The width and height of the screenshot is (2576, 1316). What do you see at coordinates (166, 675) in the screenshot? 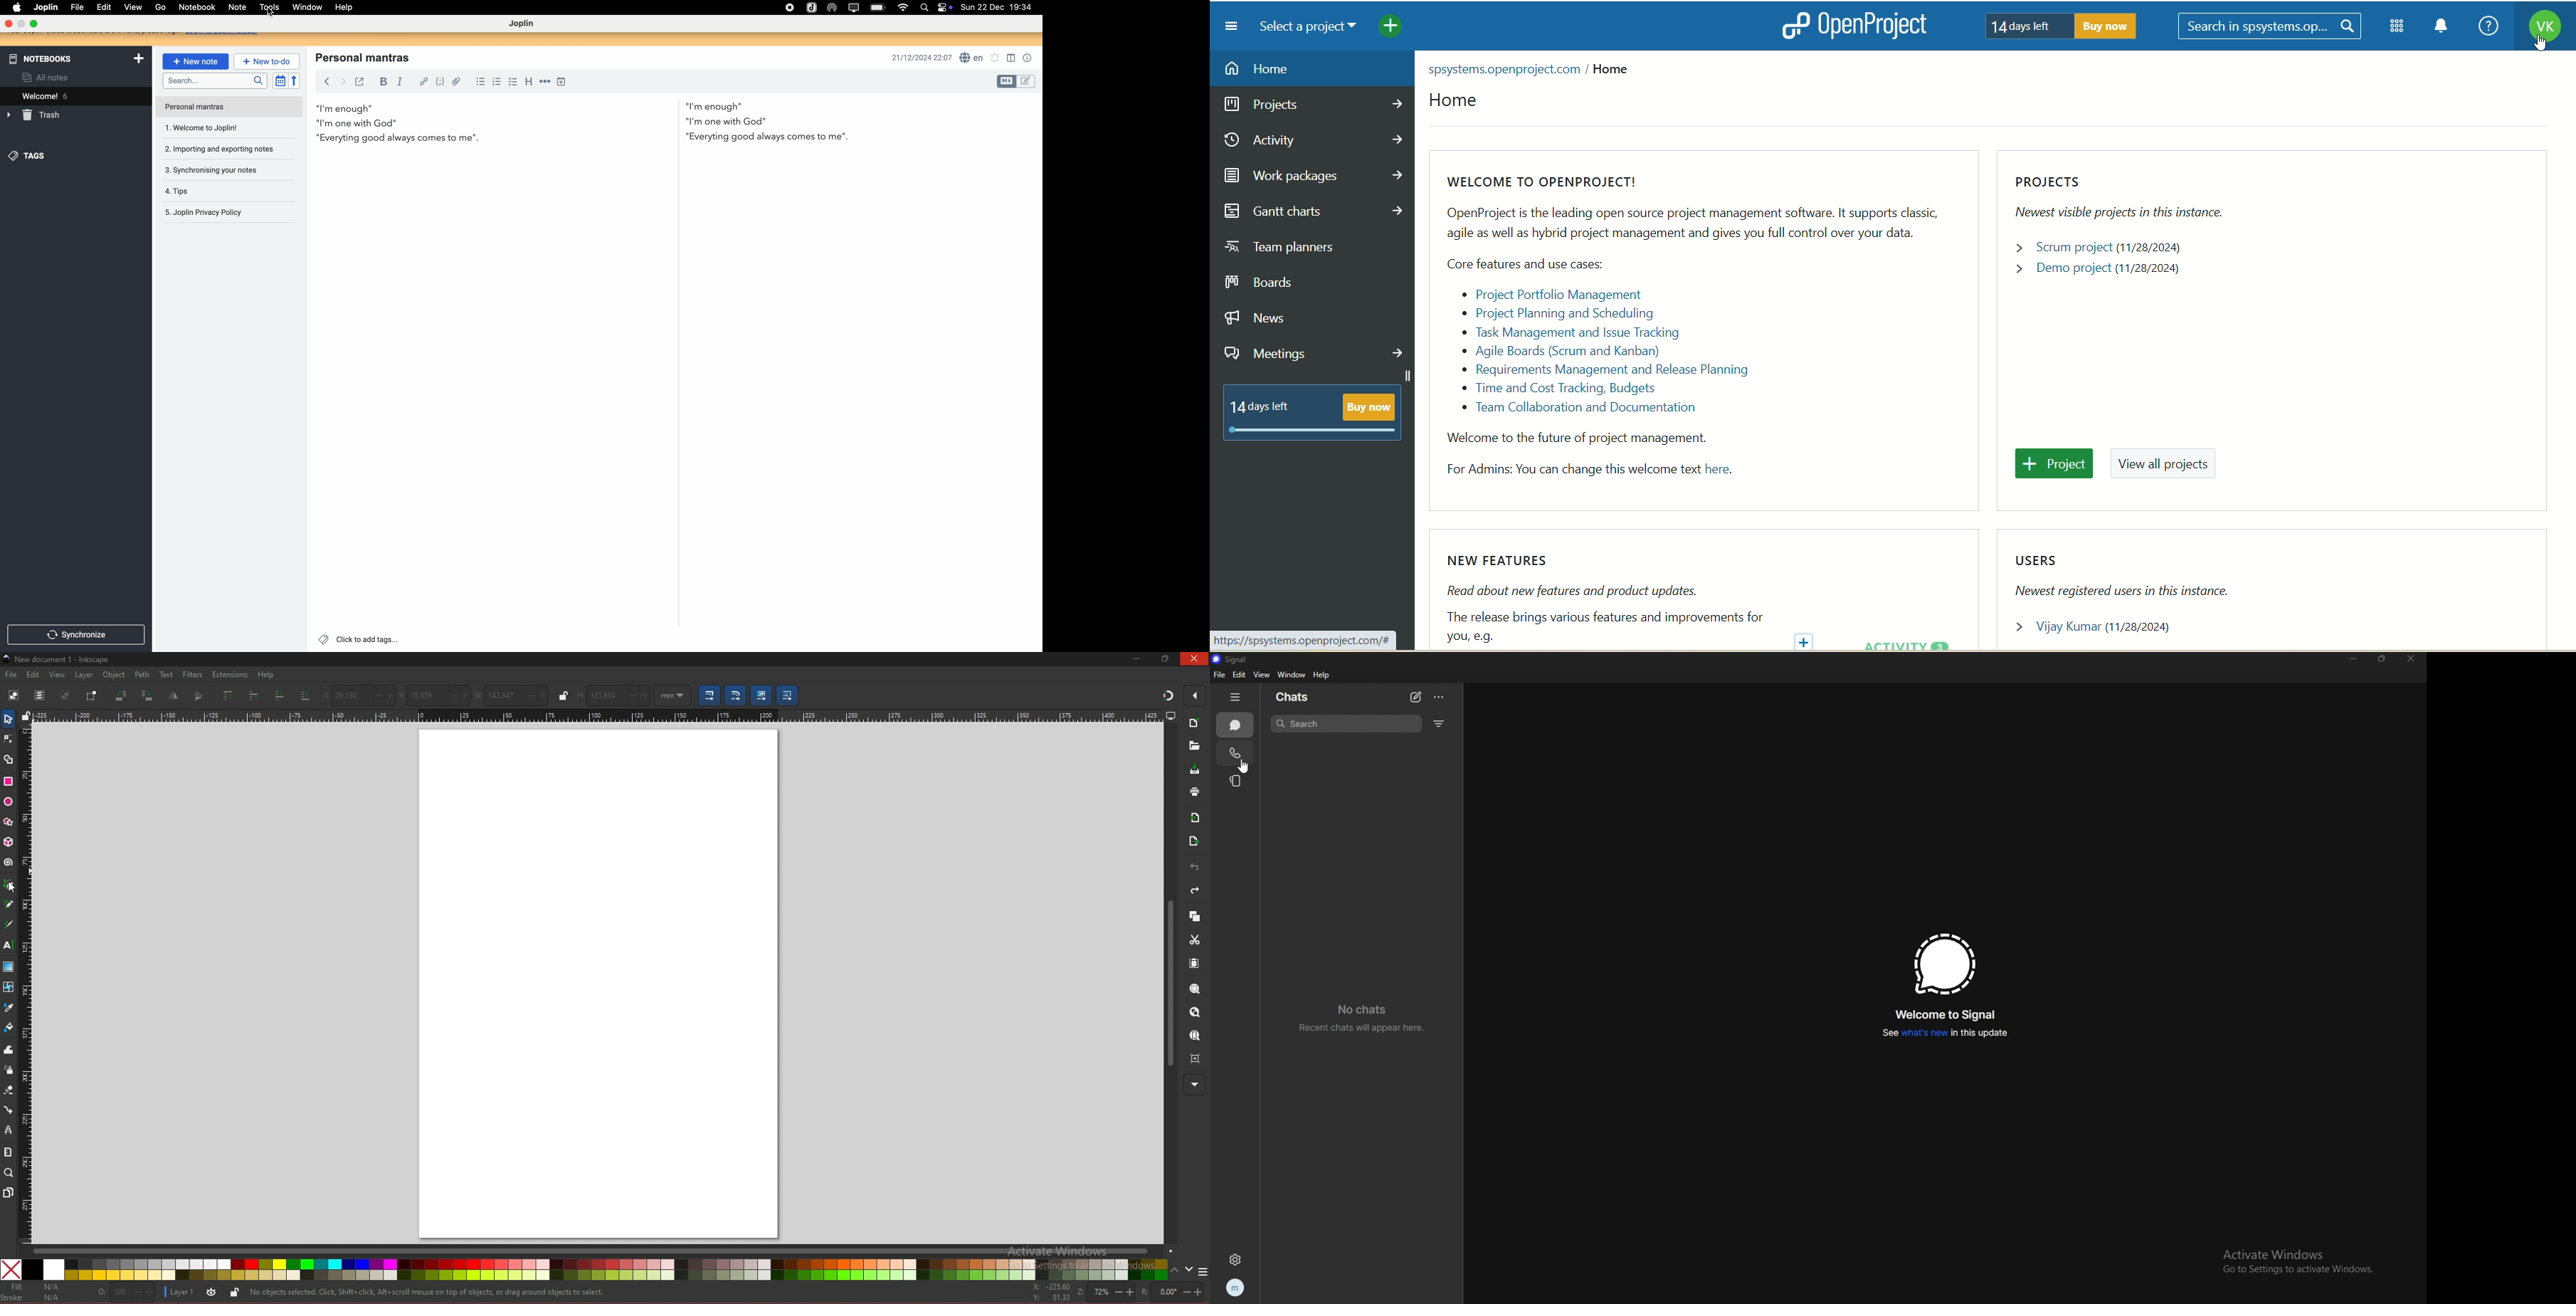
I see `text` at bounding box center [166, 675].